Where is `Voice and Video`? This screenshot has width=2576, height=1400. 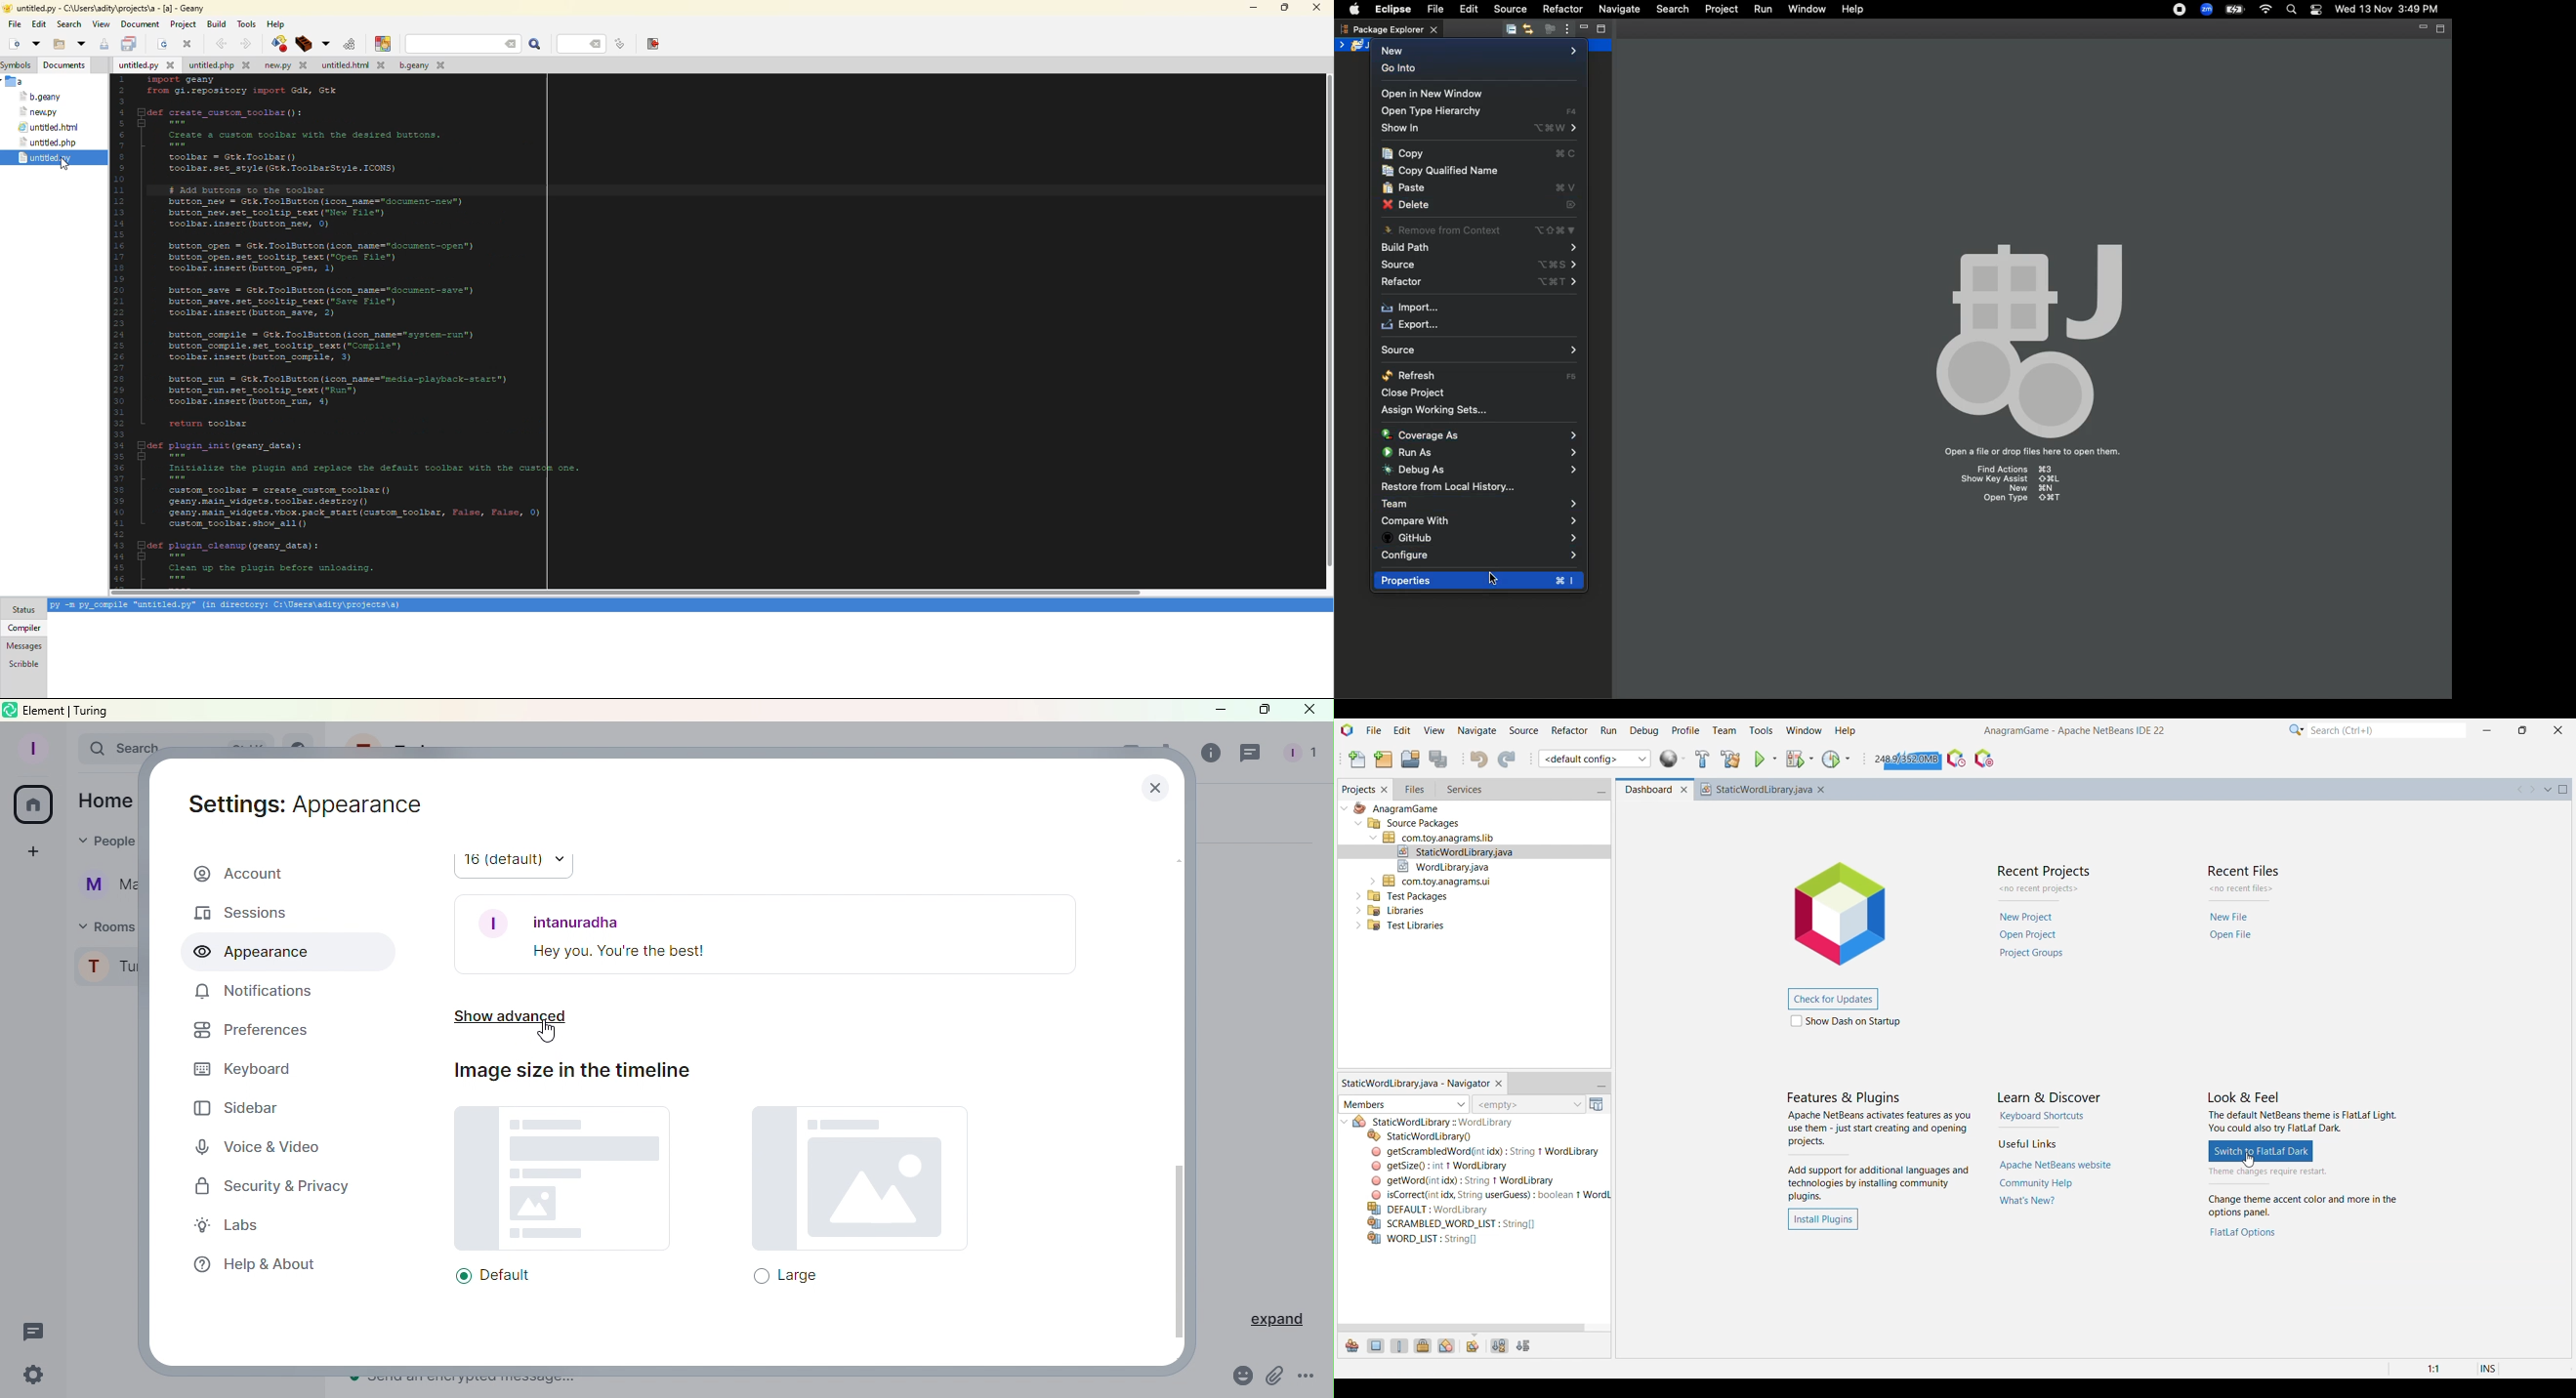
Voice and Video is located at coordinates (256, 1146).